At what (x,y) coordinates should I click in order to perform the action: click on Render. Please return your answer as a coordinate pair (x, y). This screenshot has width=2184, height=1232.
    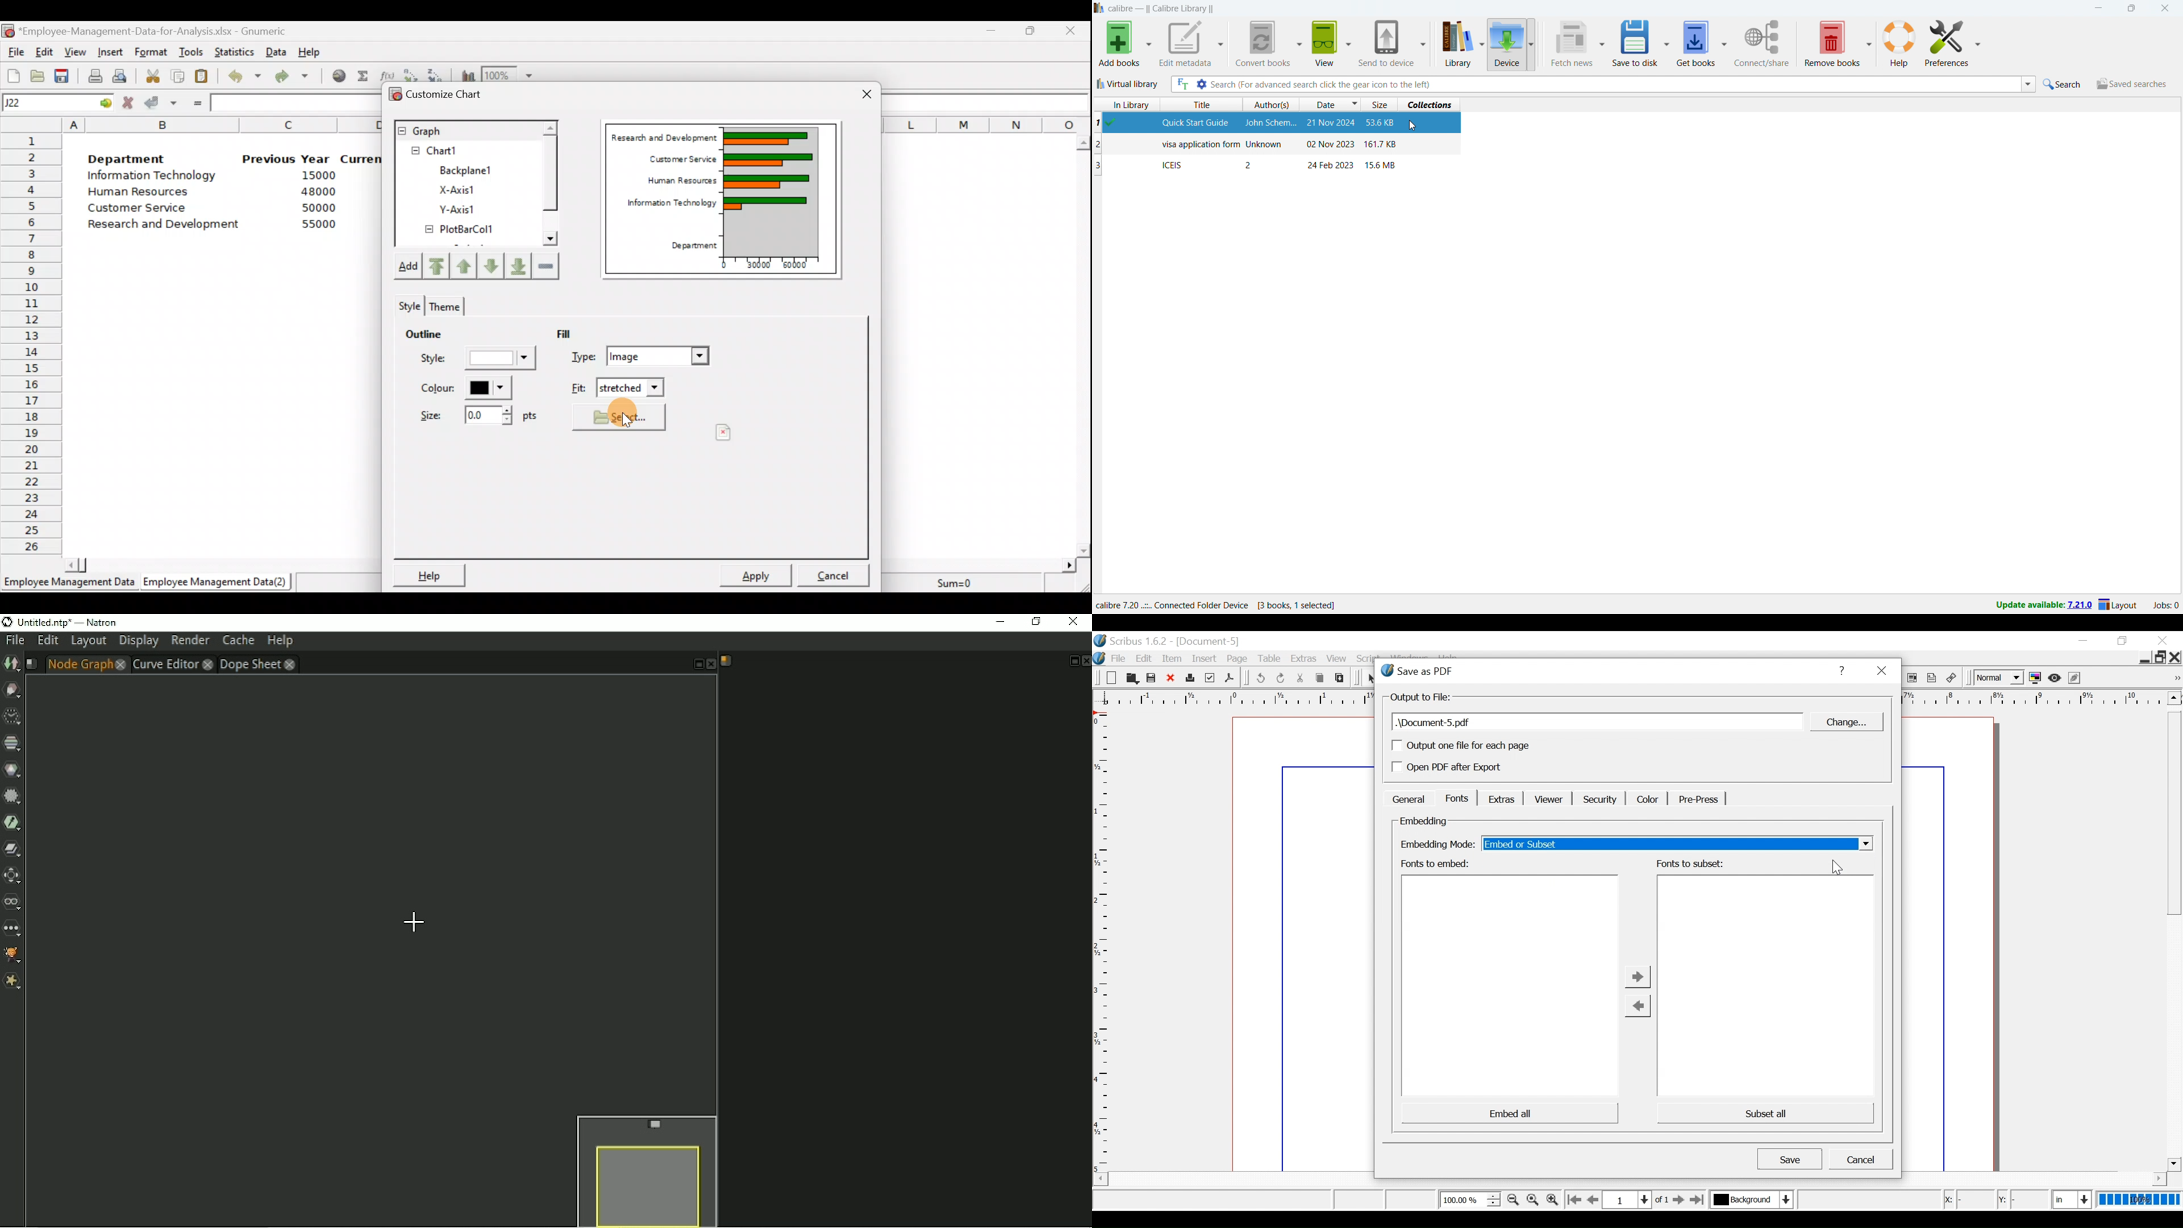
    Looking at the image, I should click on (191, 640).